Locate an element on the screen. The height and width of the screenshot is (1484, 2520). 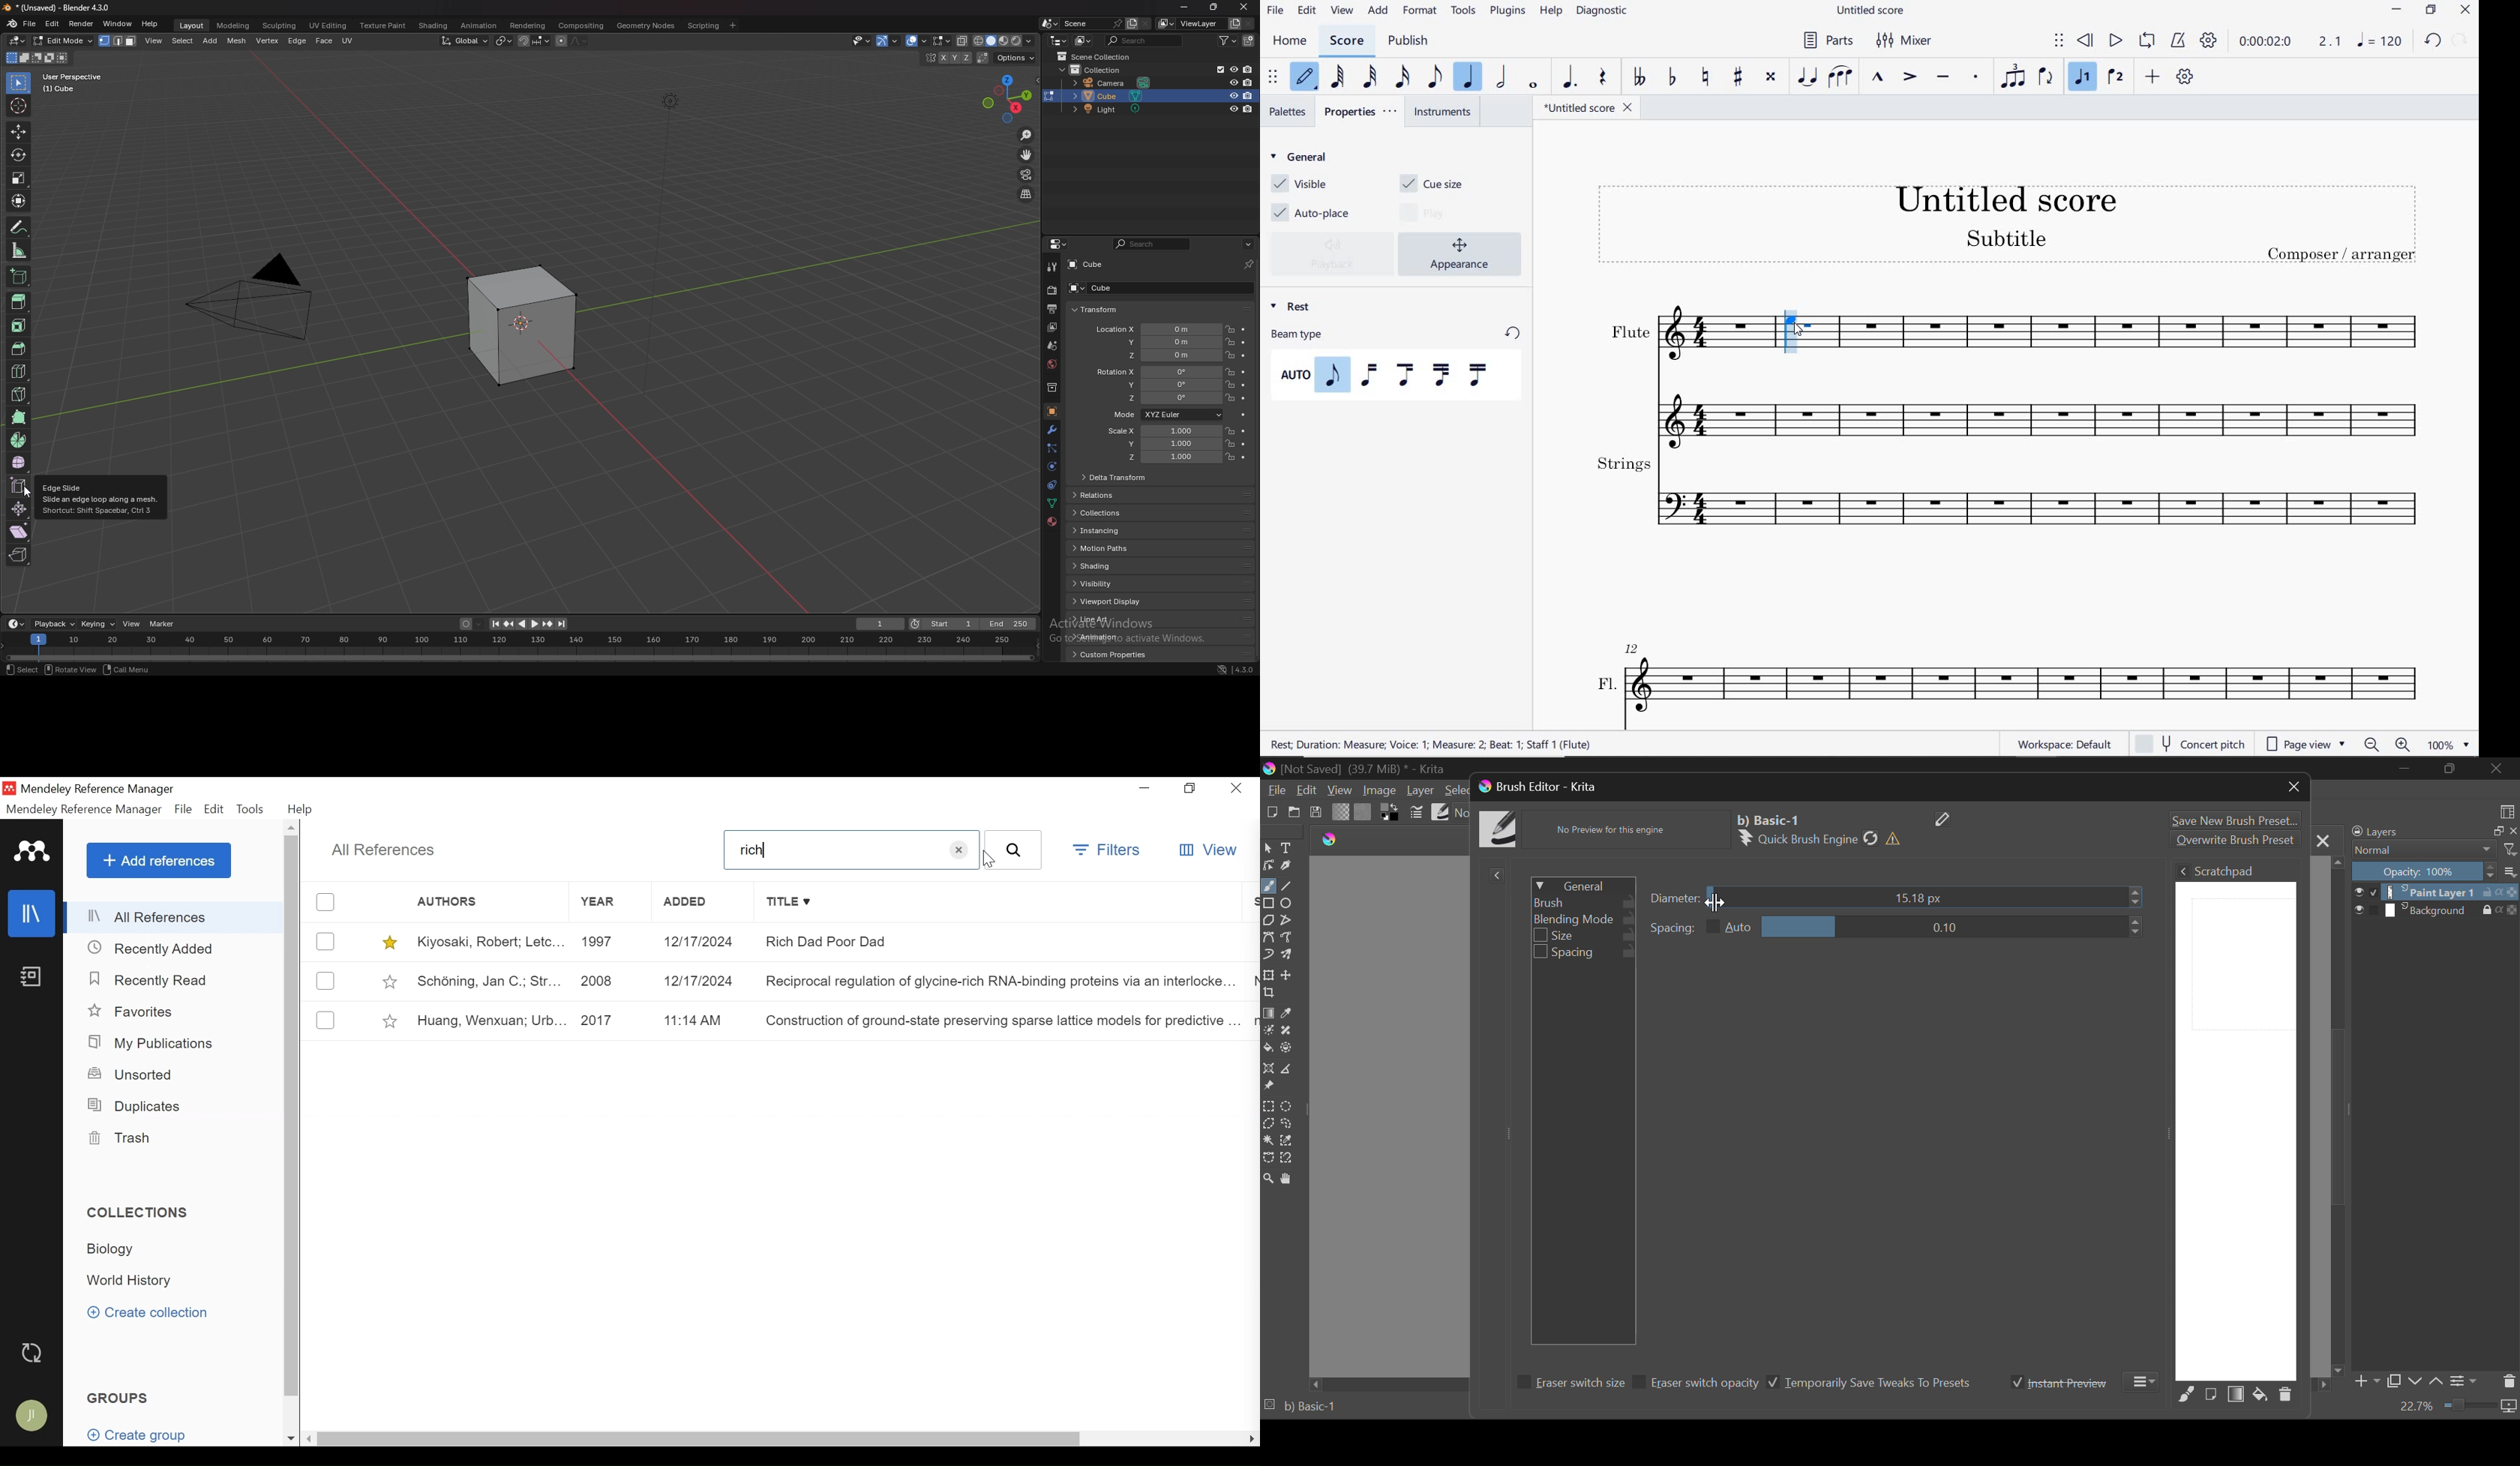
object mode is located at coordinates (60, 41).